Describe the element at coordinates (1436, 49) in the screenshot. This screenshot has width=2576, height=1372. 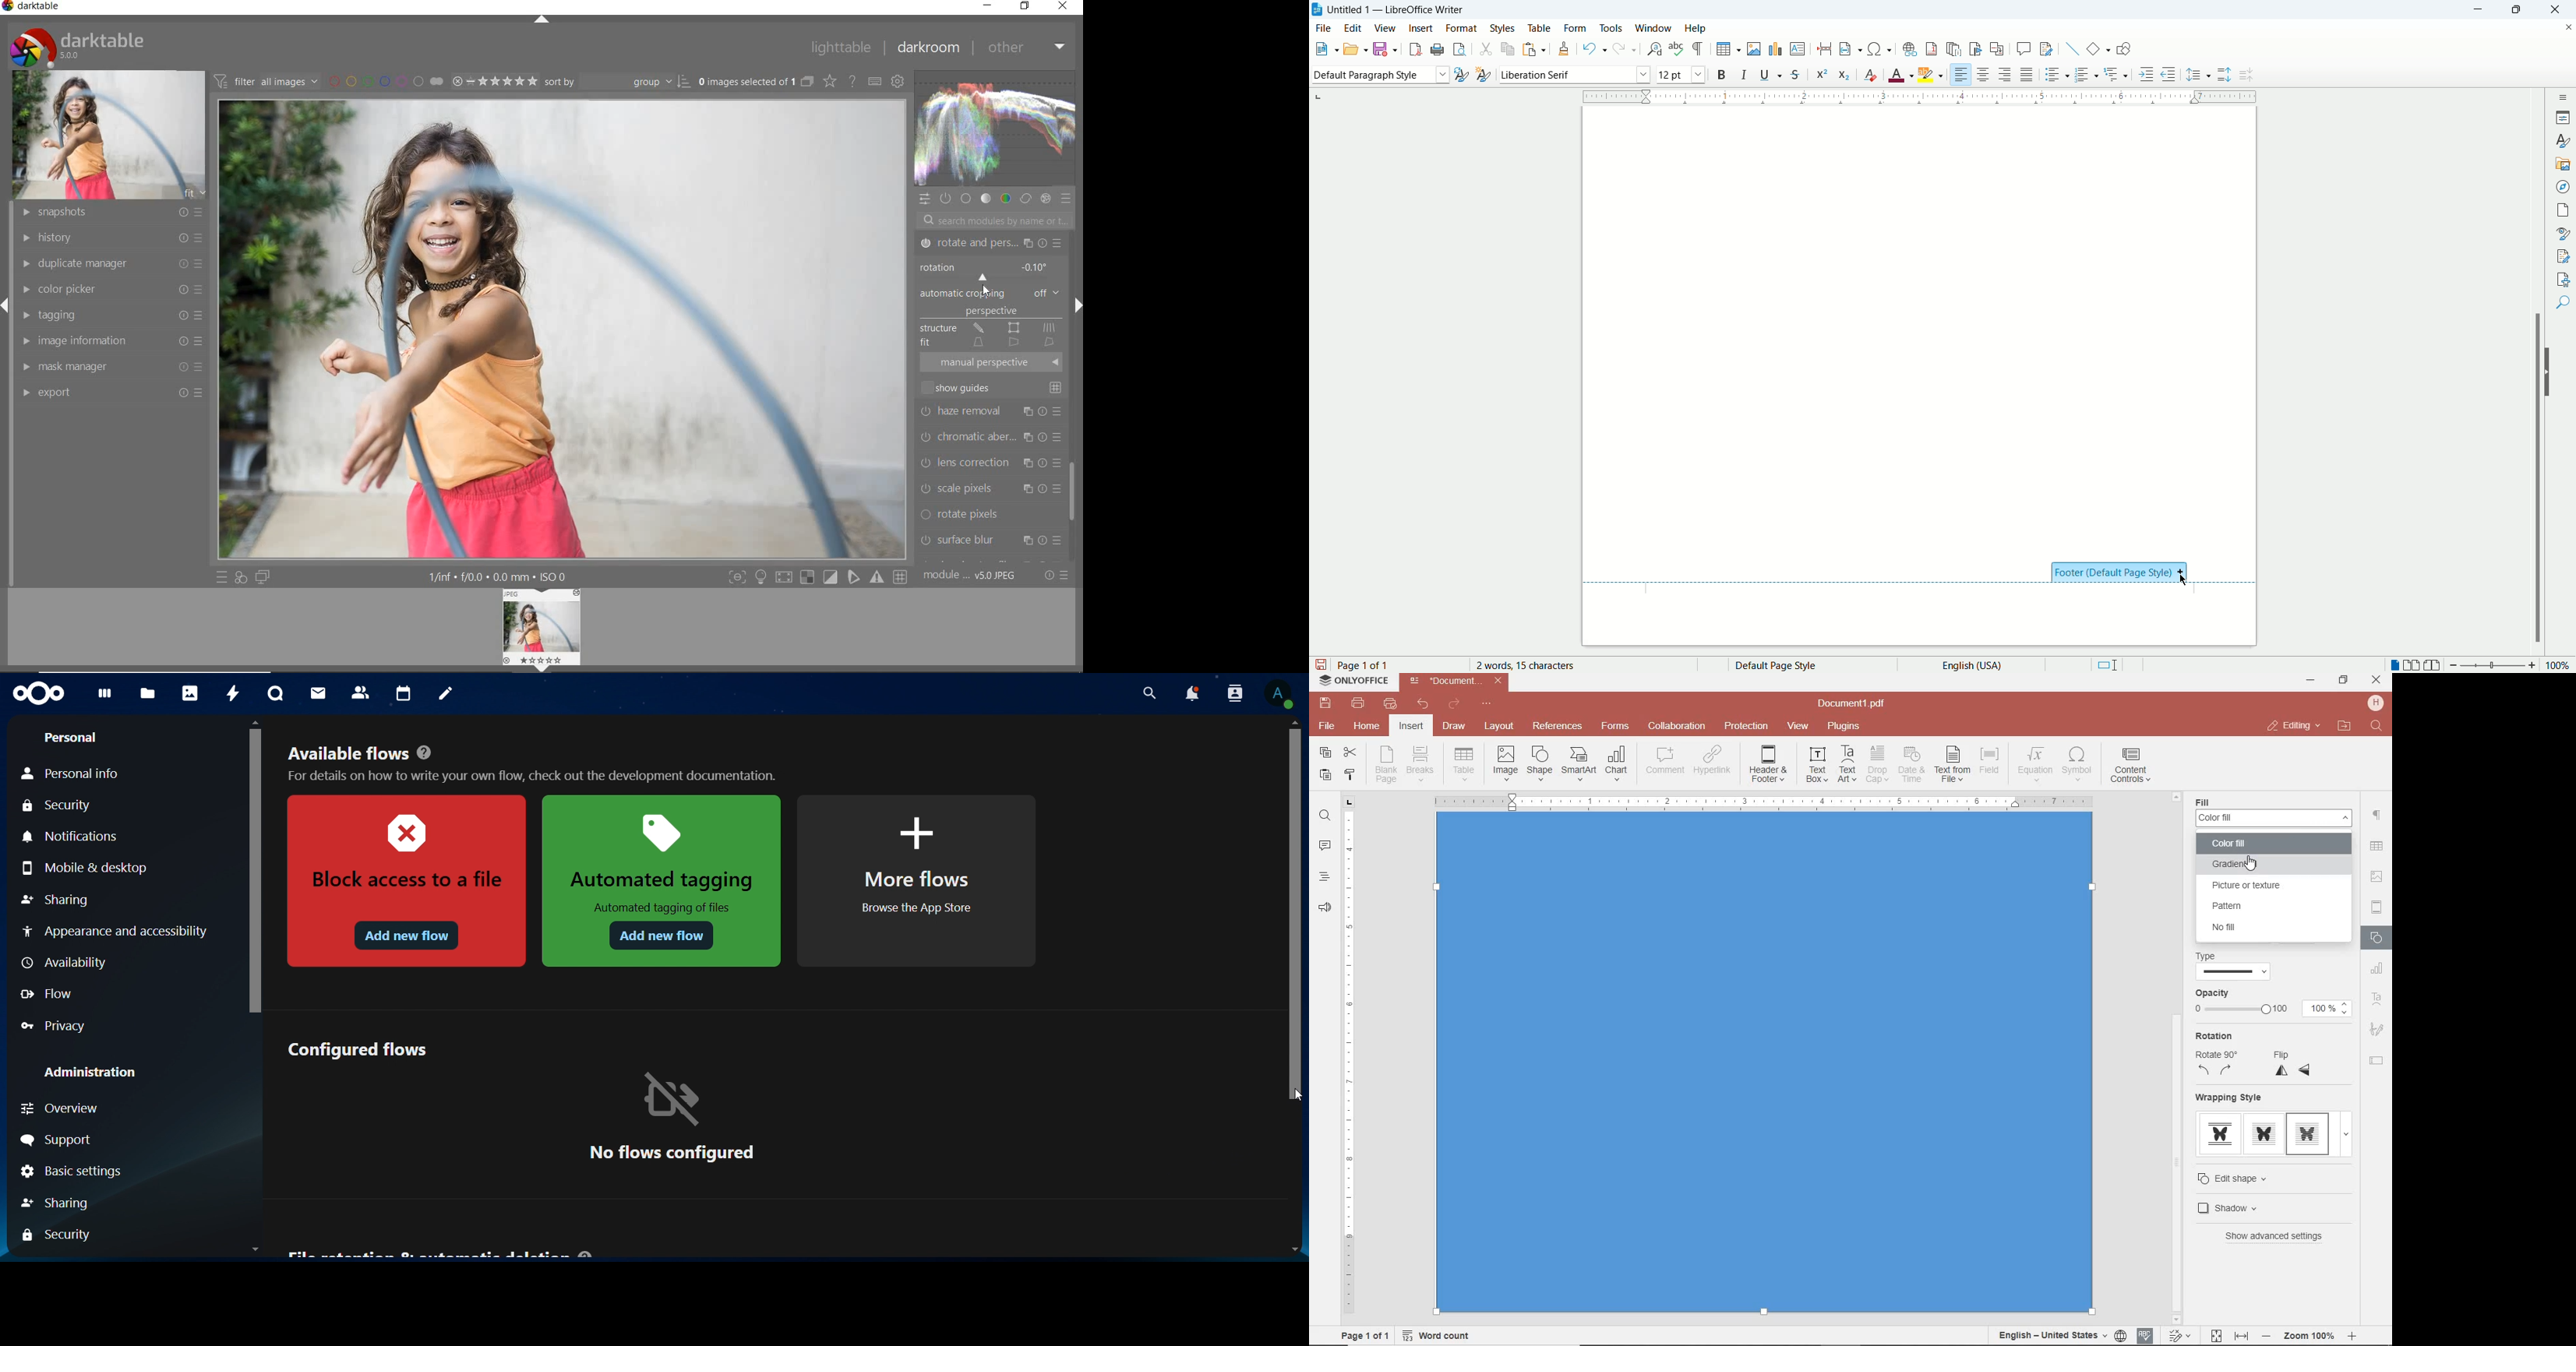
I see `print` at that location.